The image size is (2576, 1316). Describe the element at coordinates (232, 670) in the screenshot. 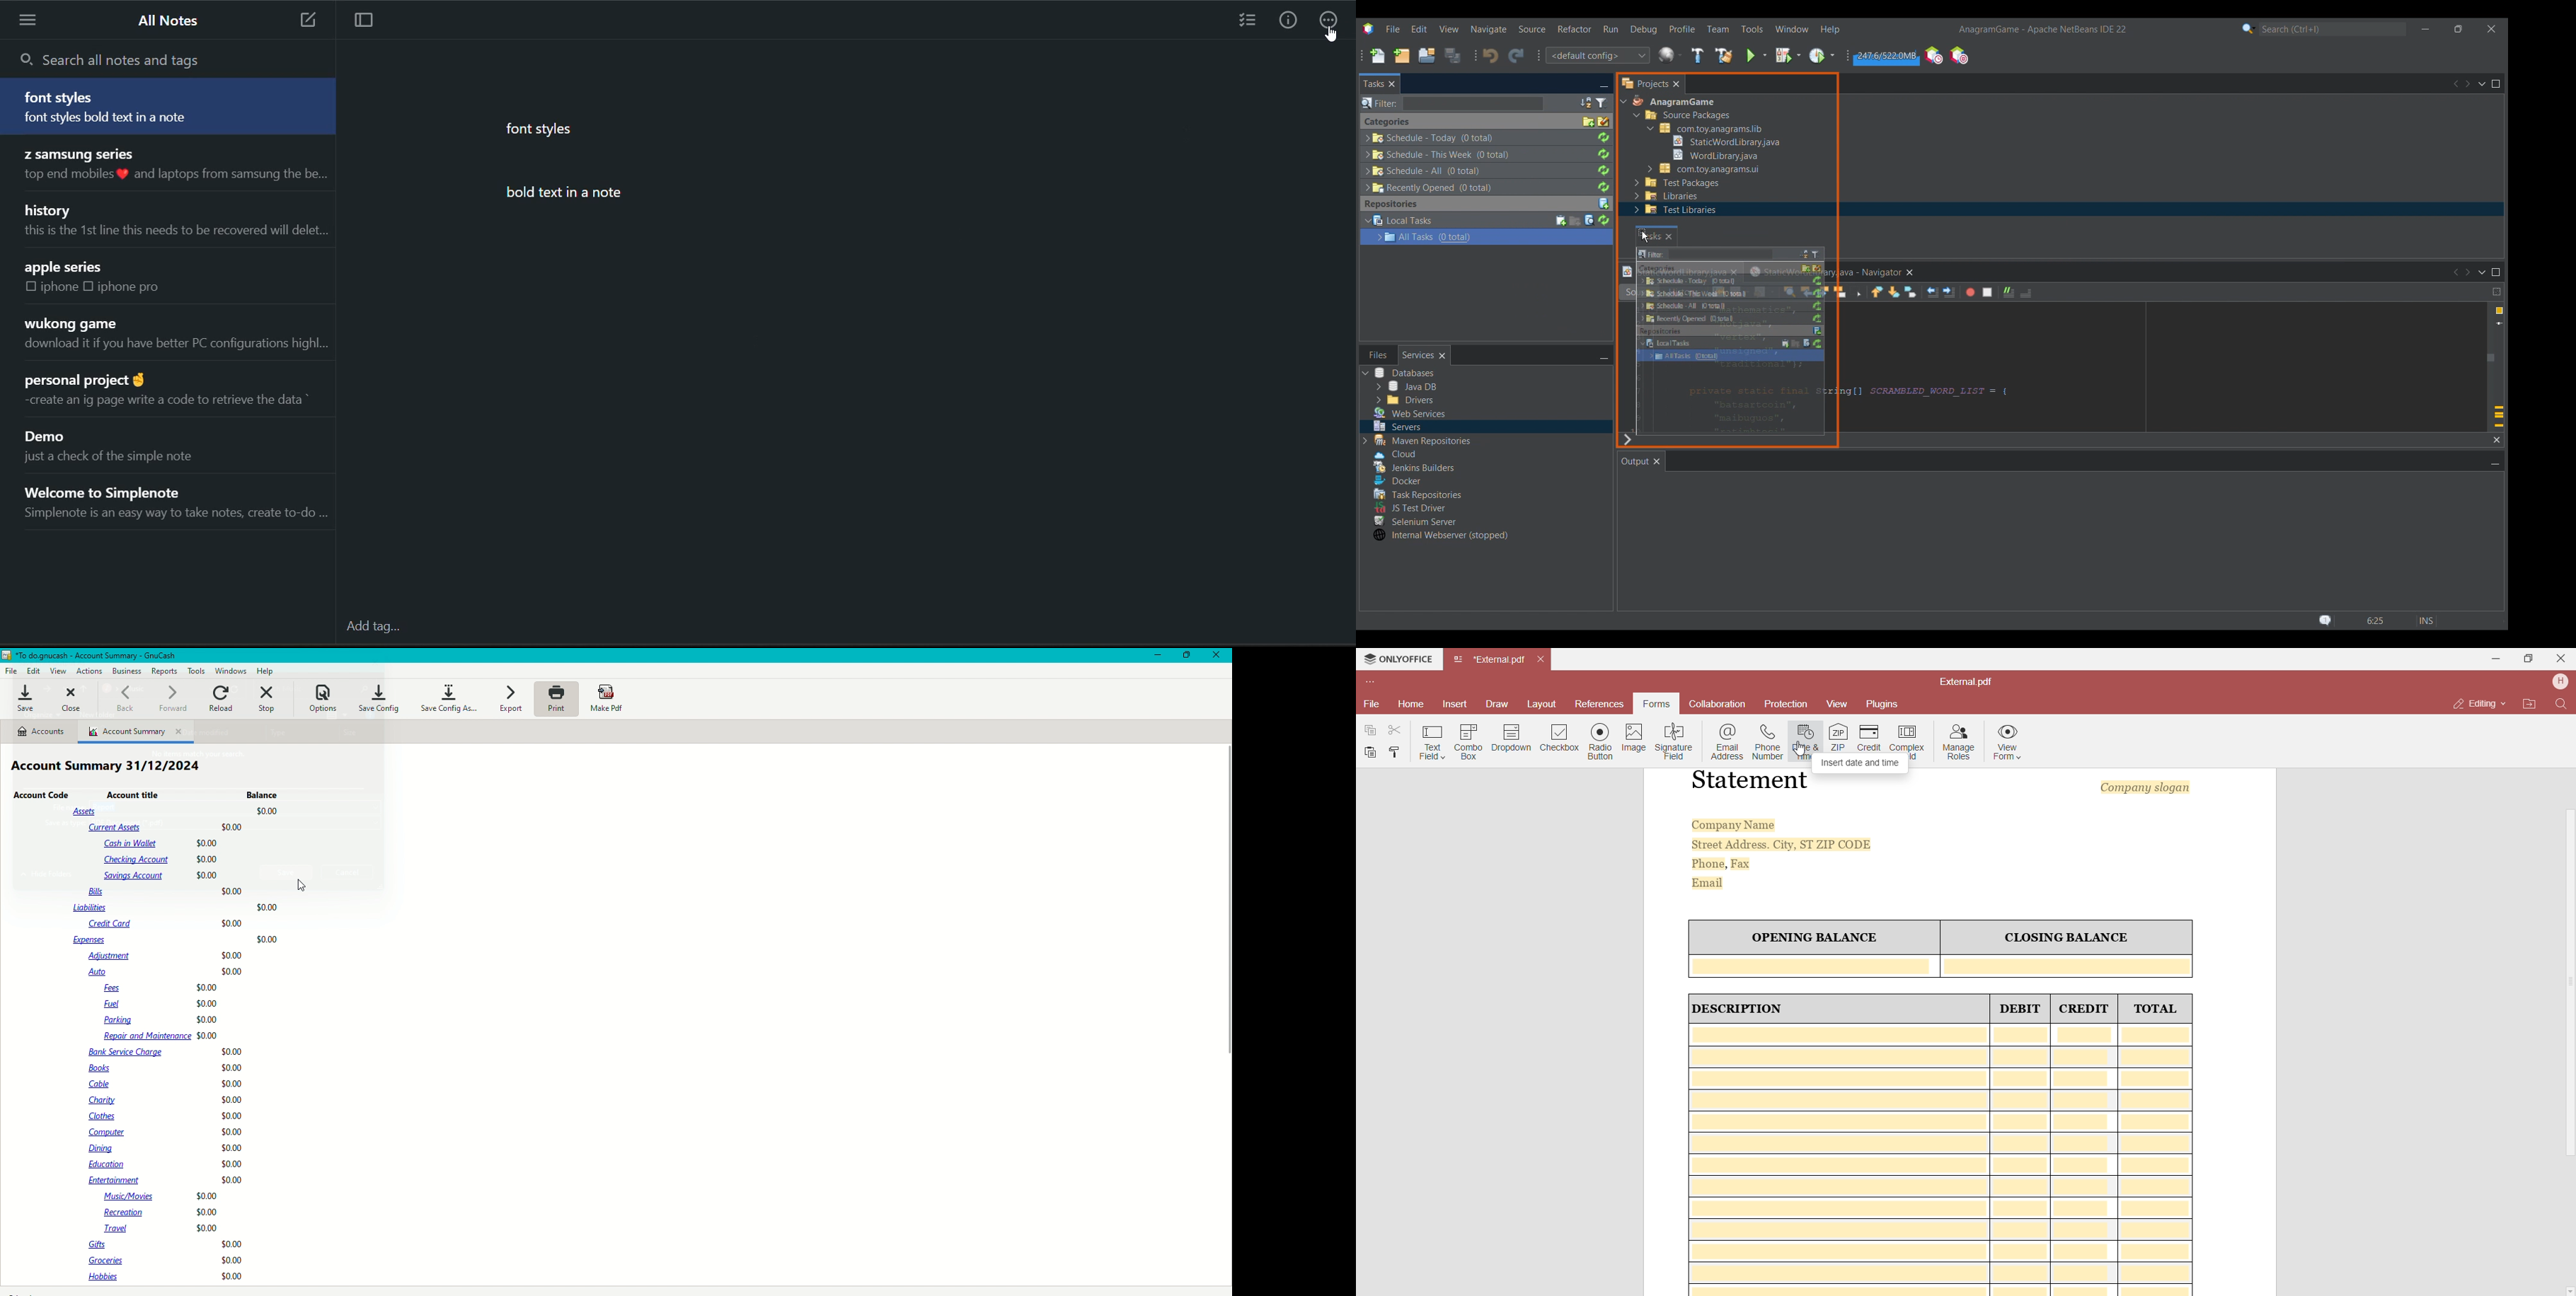

I see `Windows` at that location.